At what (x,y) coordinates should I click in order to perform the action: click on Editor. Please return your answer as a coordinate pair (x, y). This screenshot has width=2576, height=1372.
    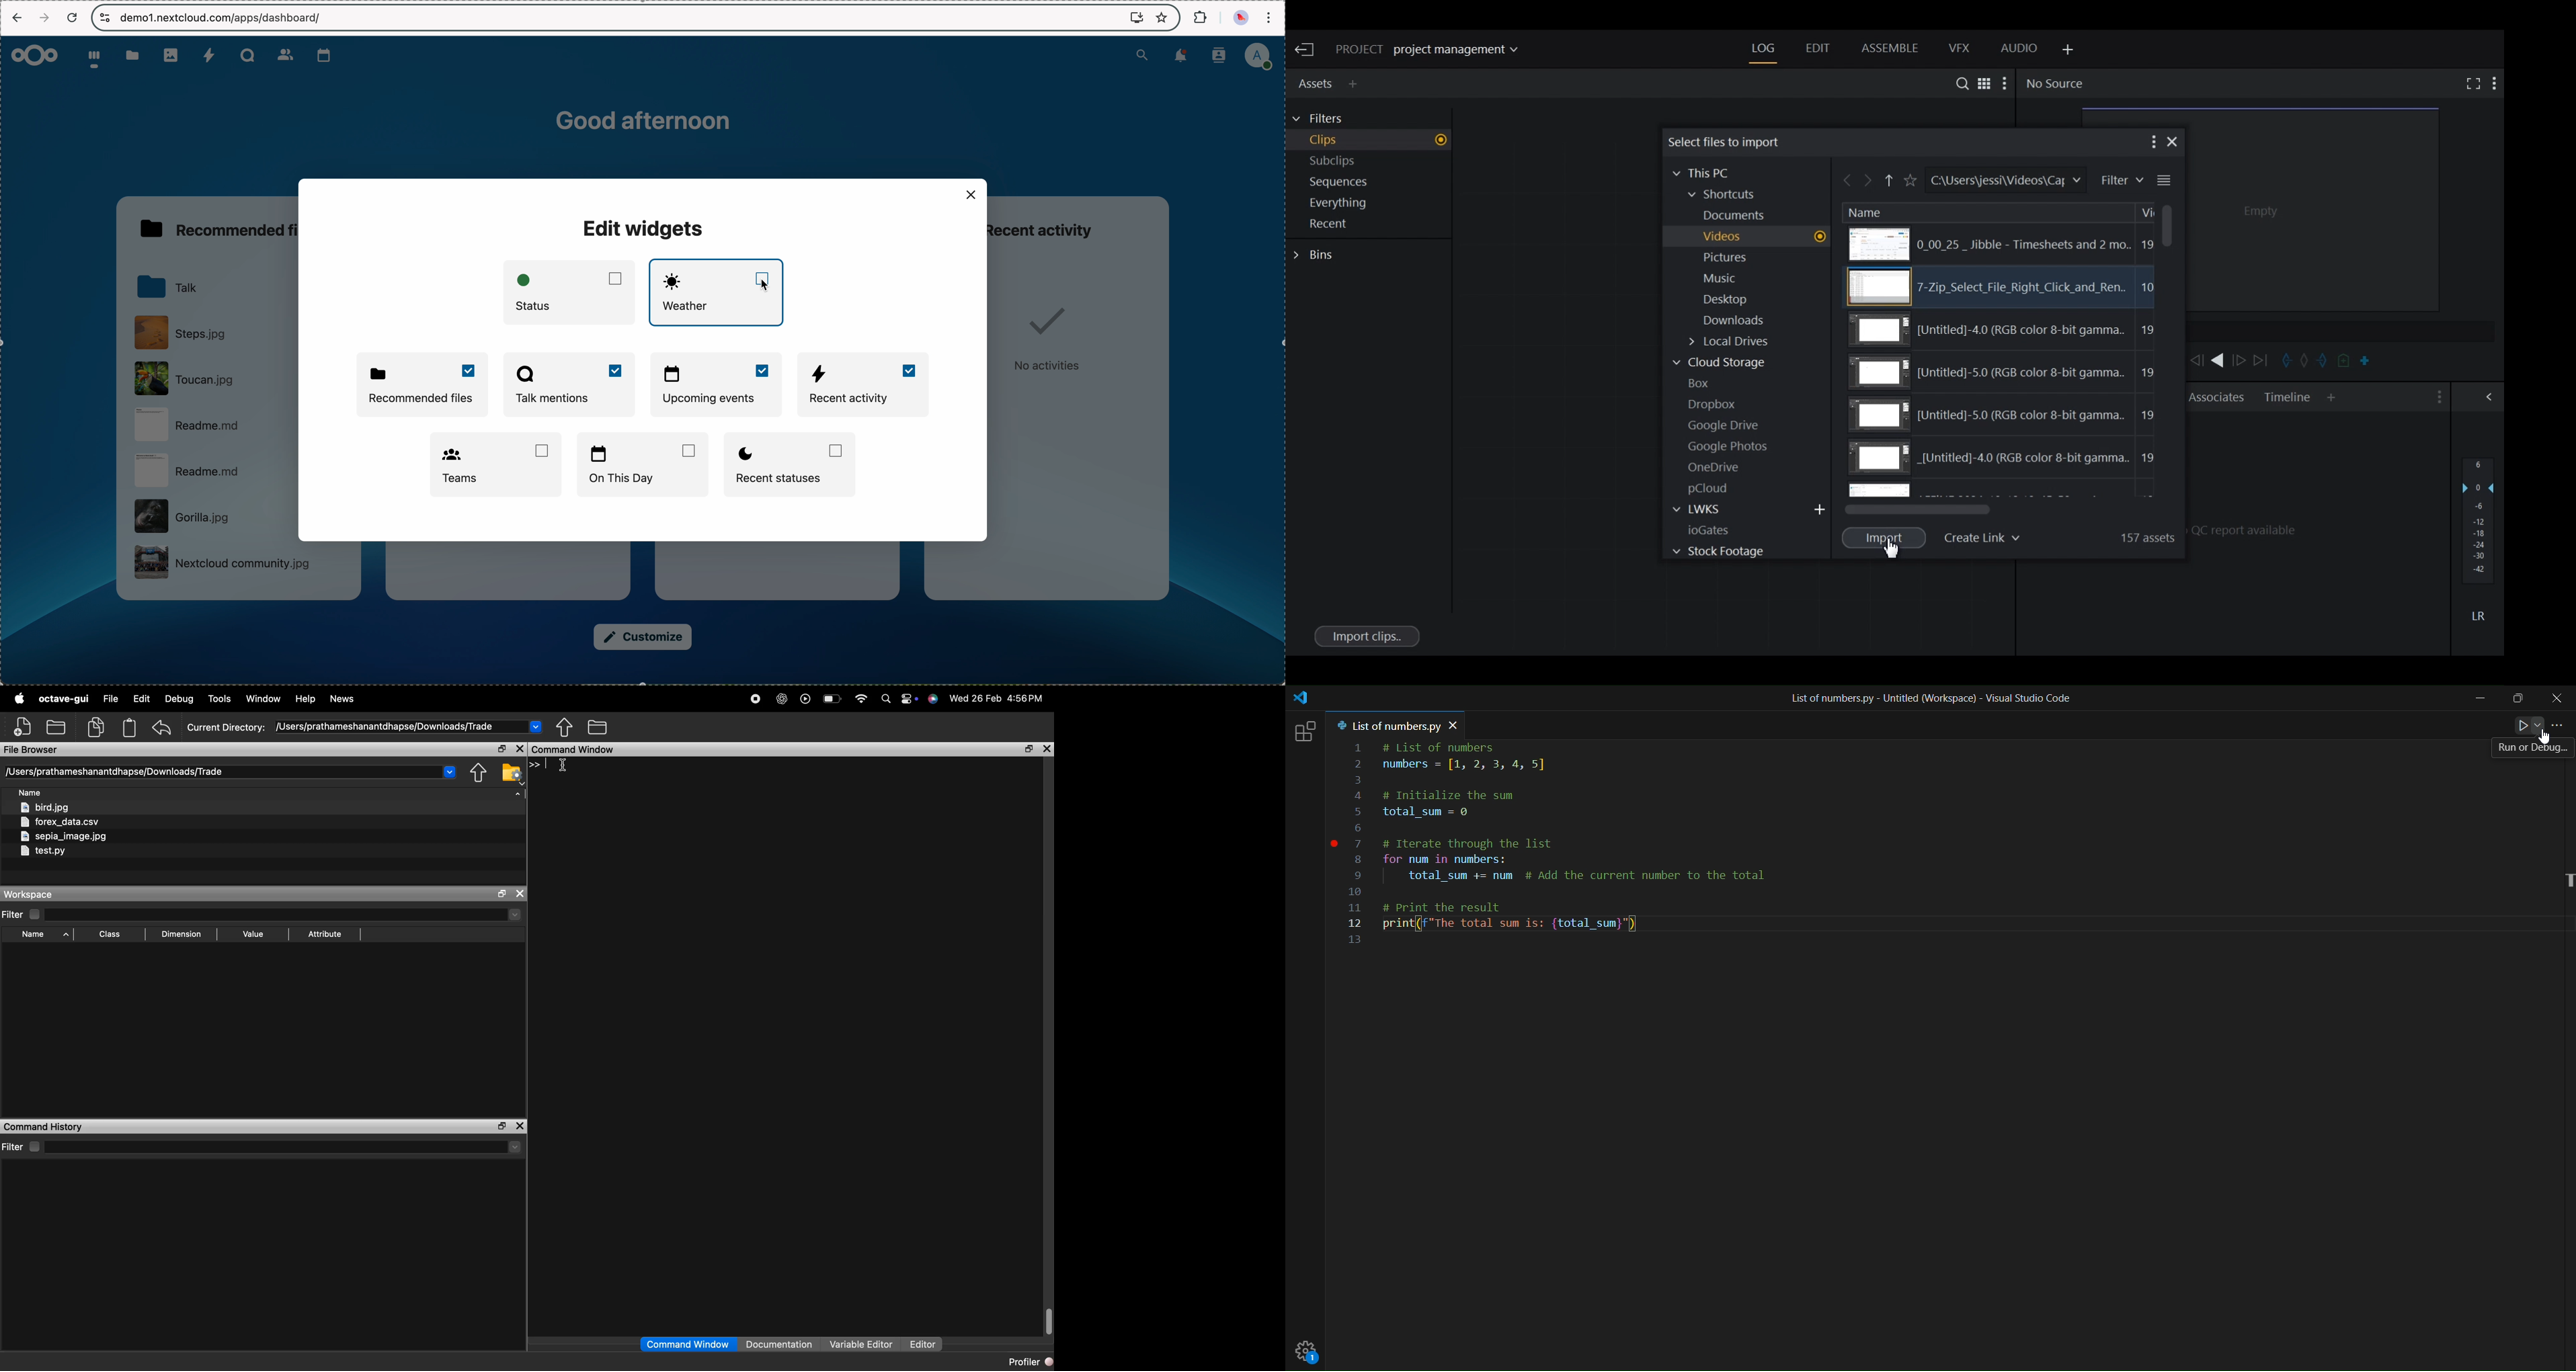
    Looking at the image, I should click on (923, 1344).